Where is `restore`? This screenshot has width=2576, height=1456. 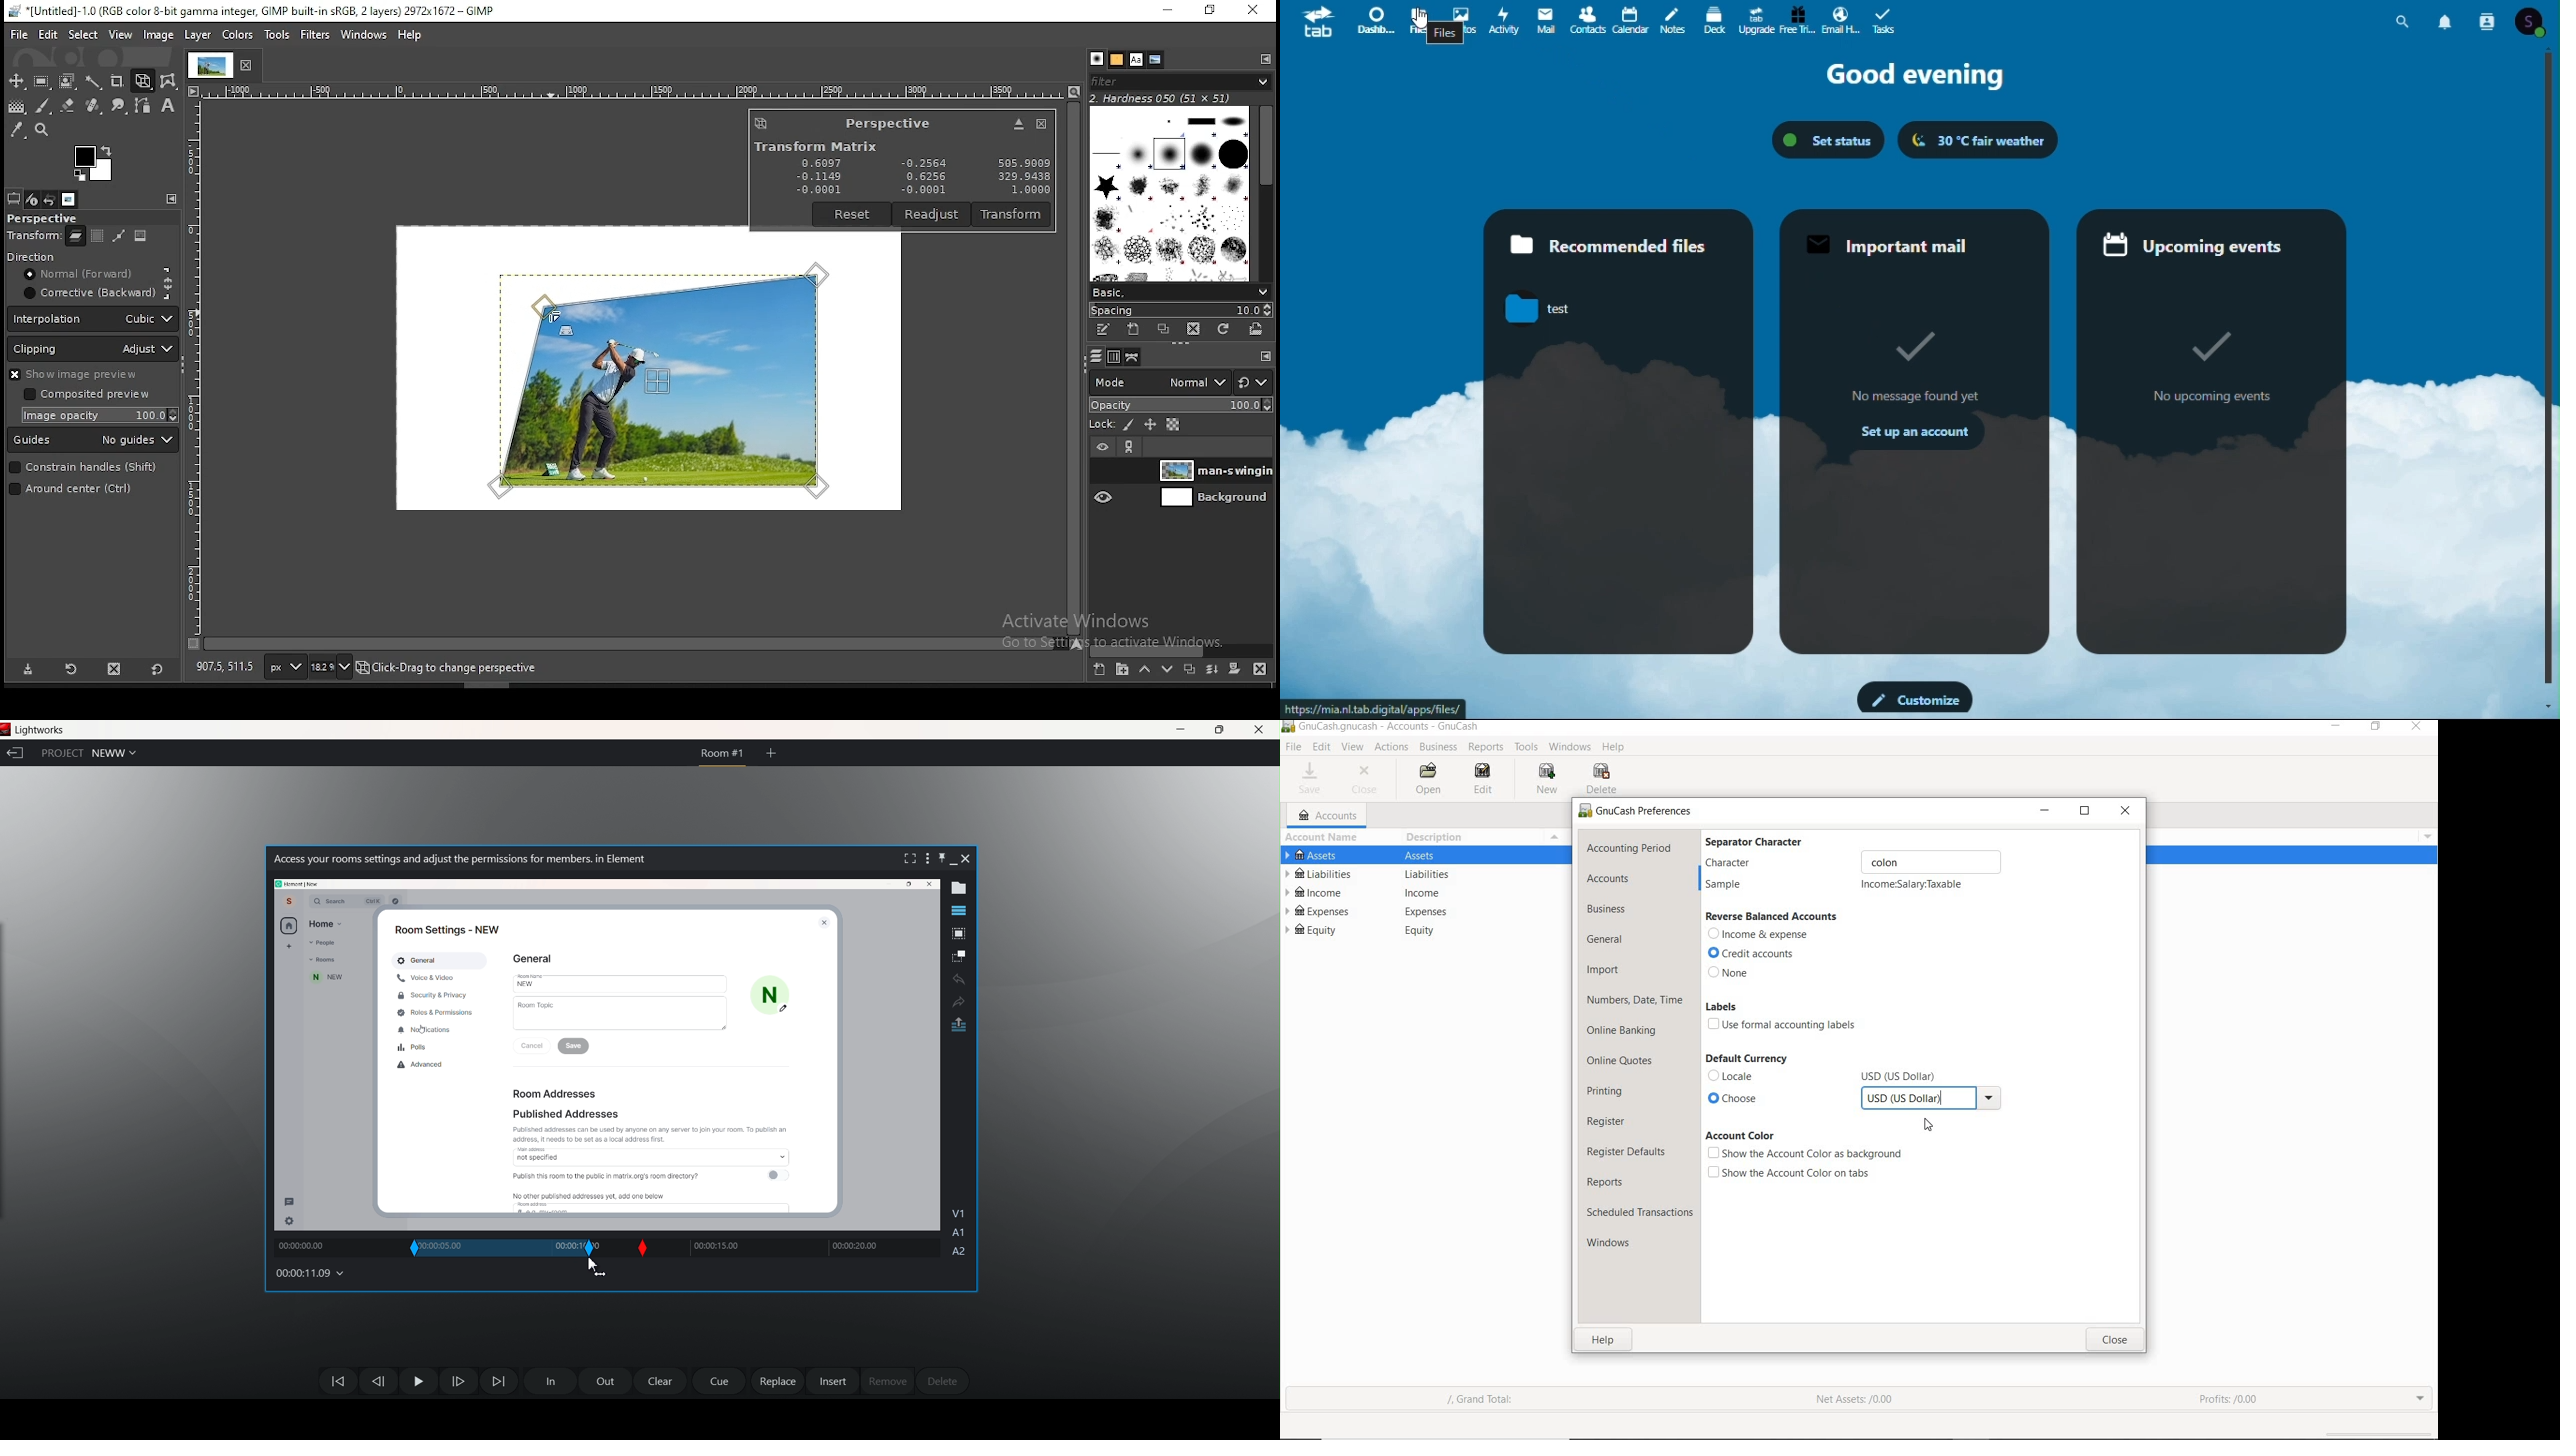
restore is located at coordinates (1209, 11).